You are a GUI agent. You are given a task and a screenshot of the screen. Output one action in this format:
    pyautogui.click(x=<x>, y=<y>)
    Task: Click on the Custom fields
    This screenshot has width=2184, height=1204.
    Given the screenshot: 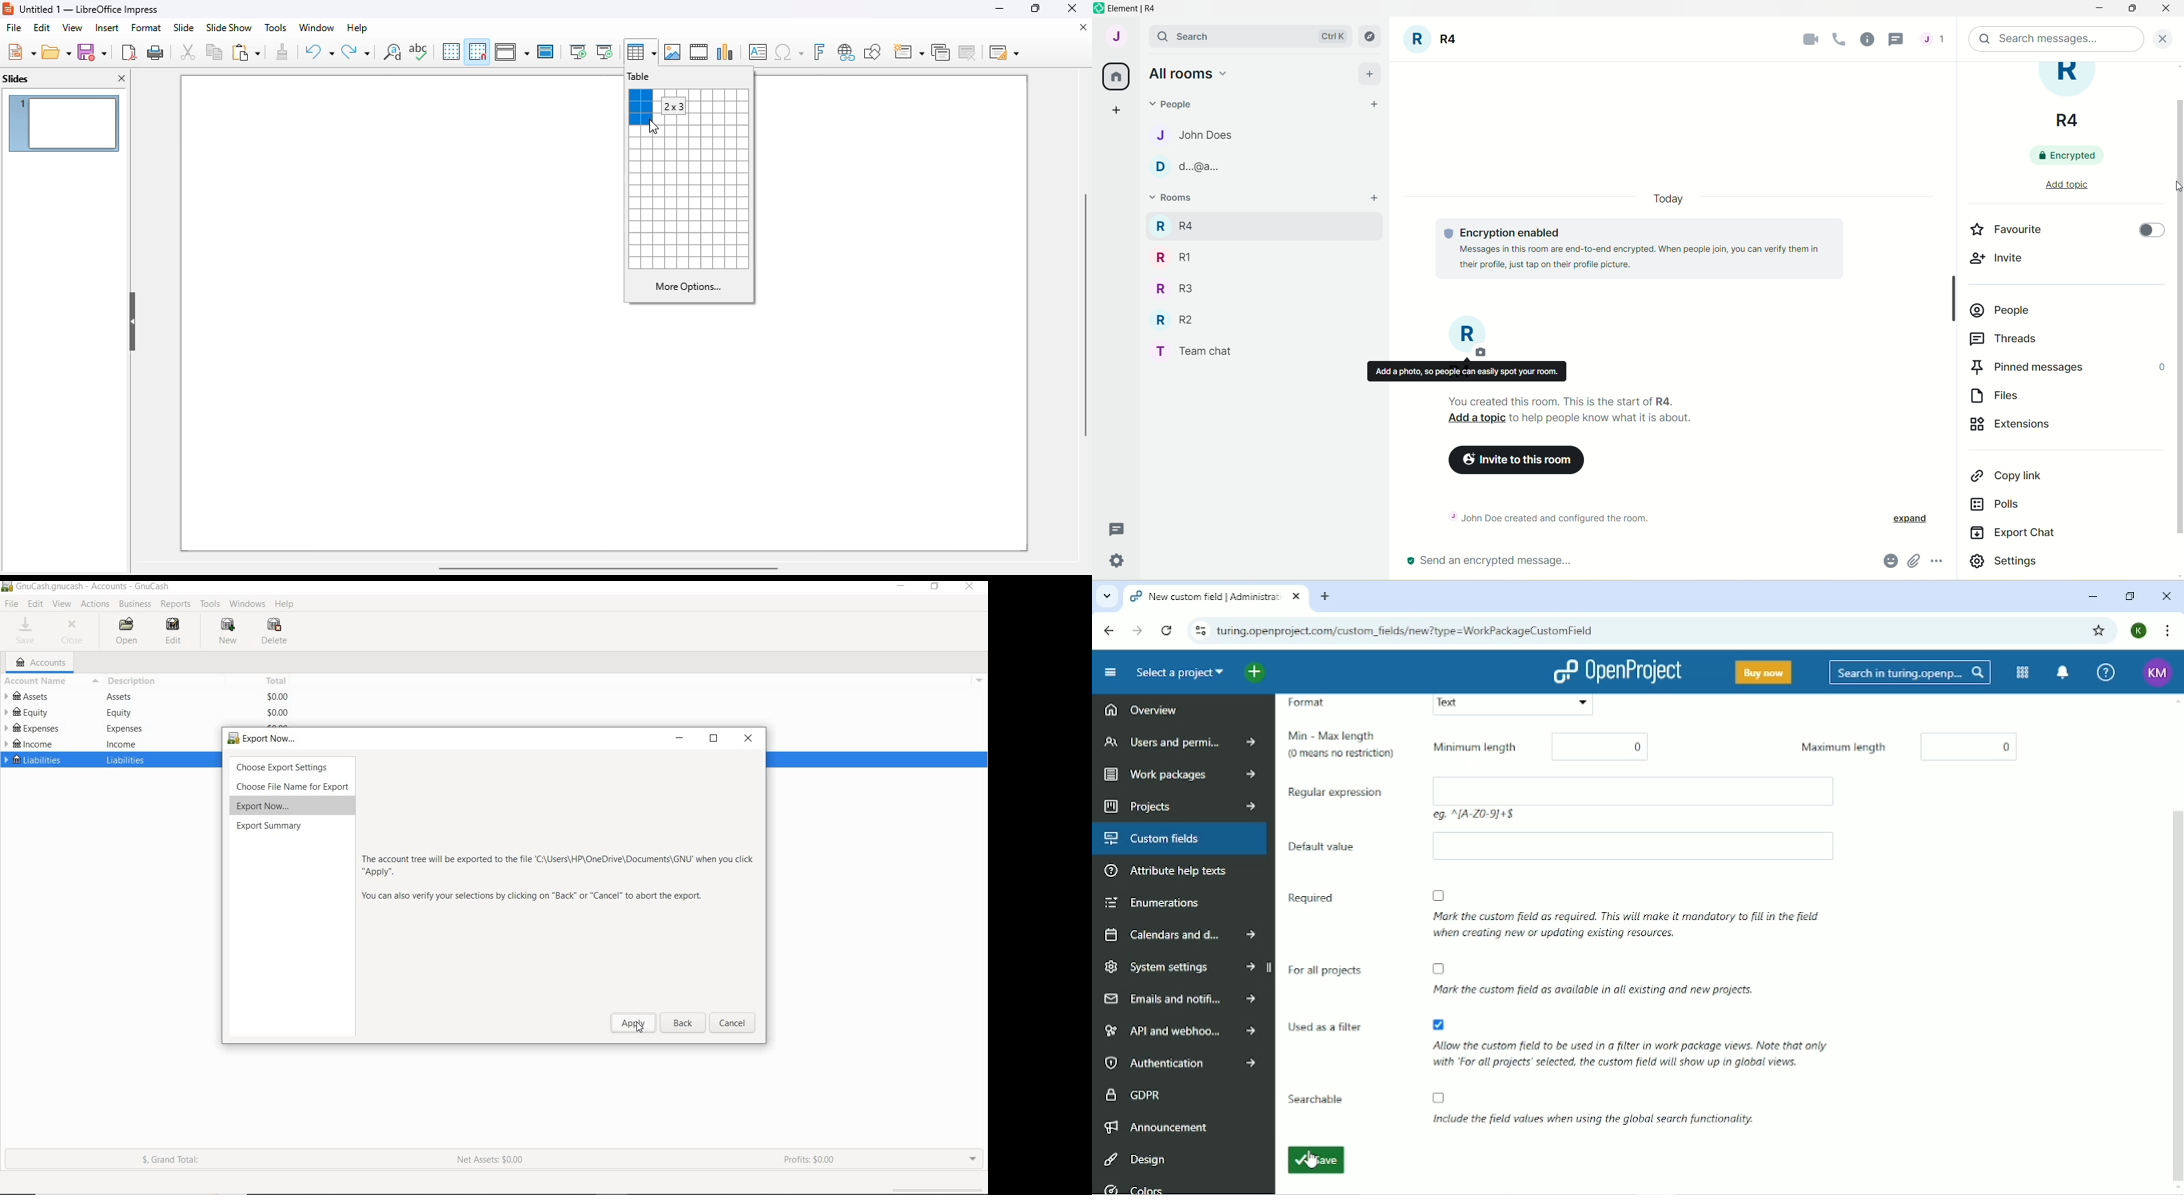 What is the action you would take?
    pyautogui.click(x=1181, y=839)
    